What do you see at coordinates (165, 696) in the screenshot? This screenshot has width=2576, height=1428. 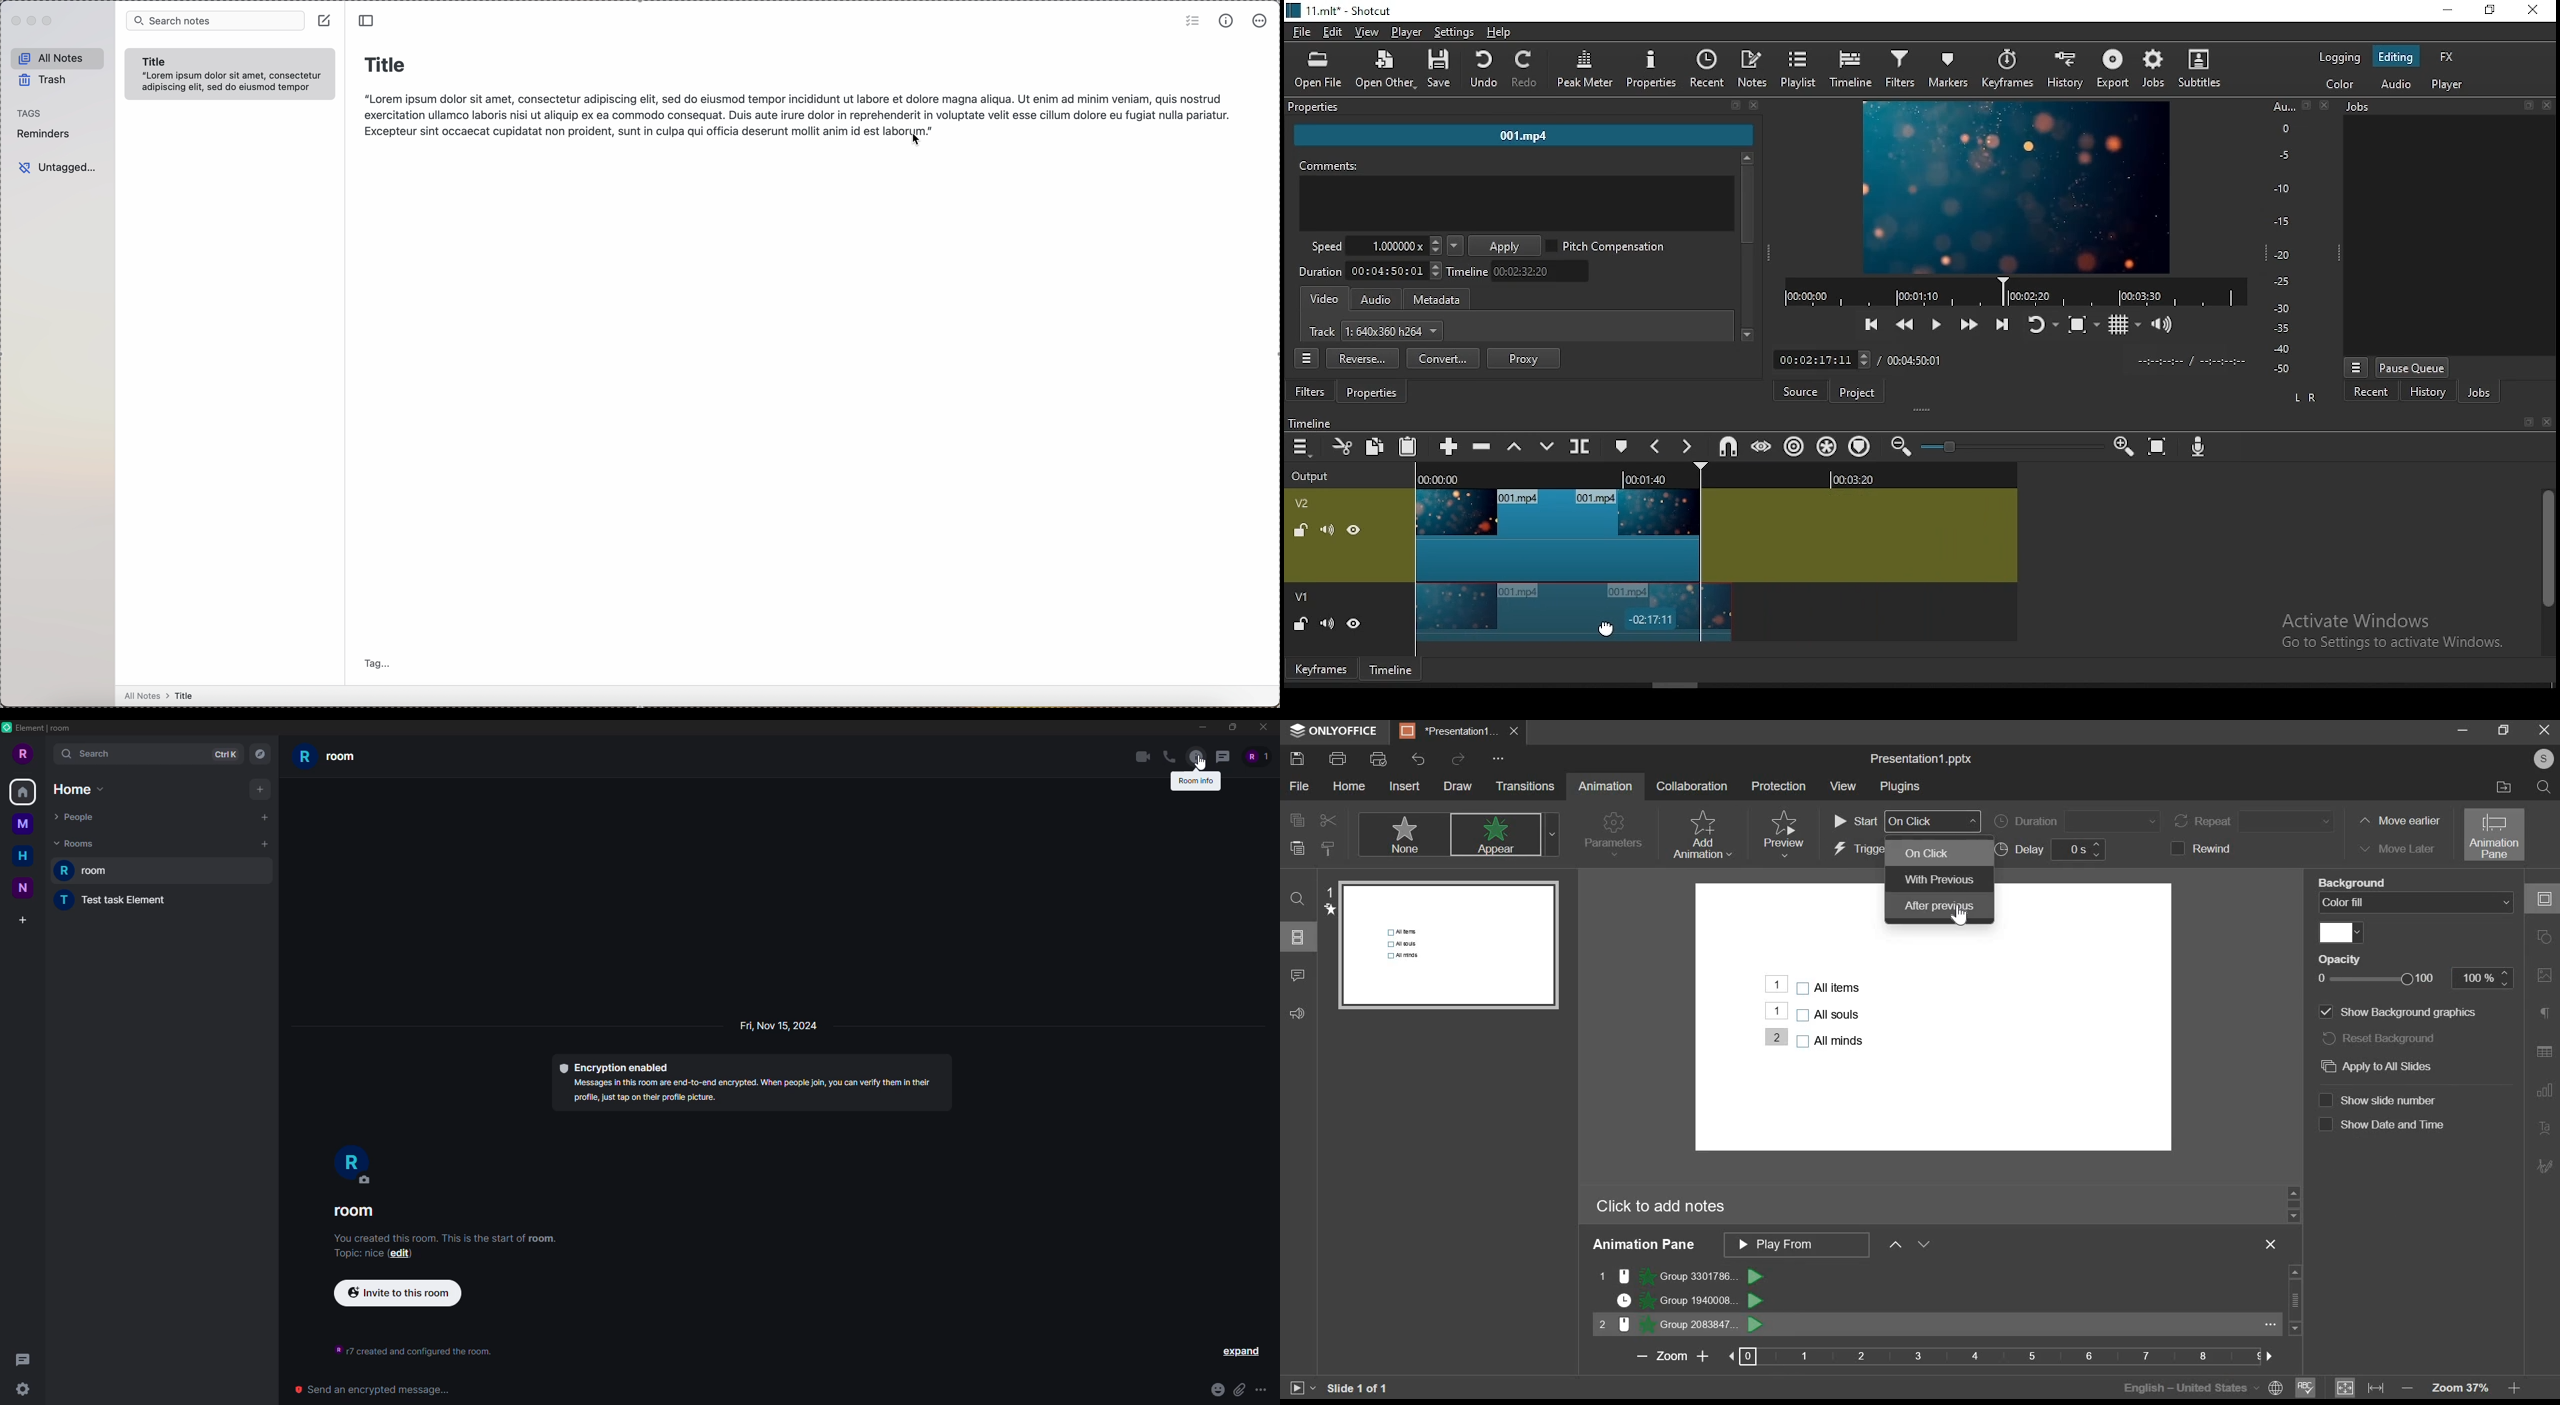 I see `all notes` at bounding box center [165, 696].